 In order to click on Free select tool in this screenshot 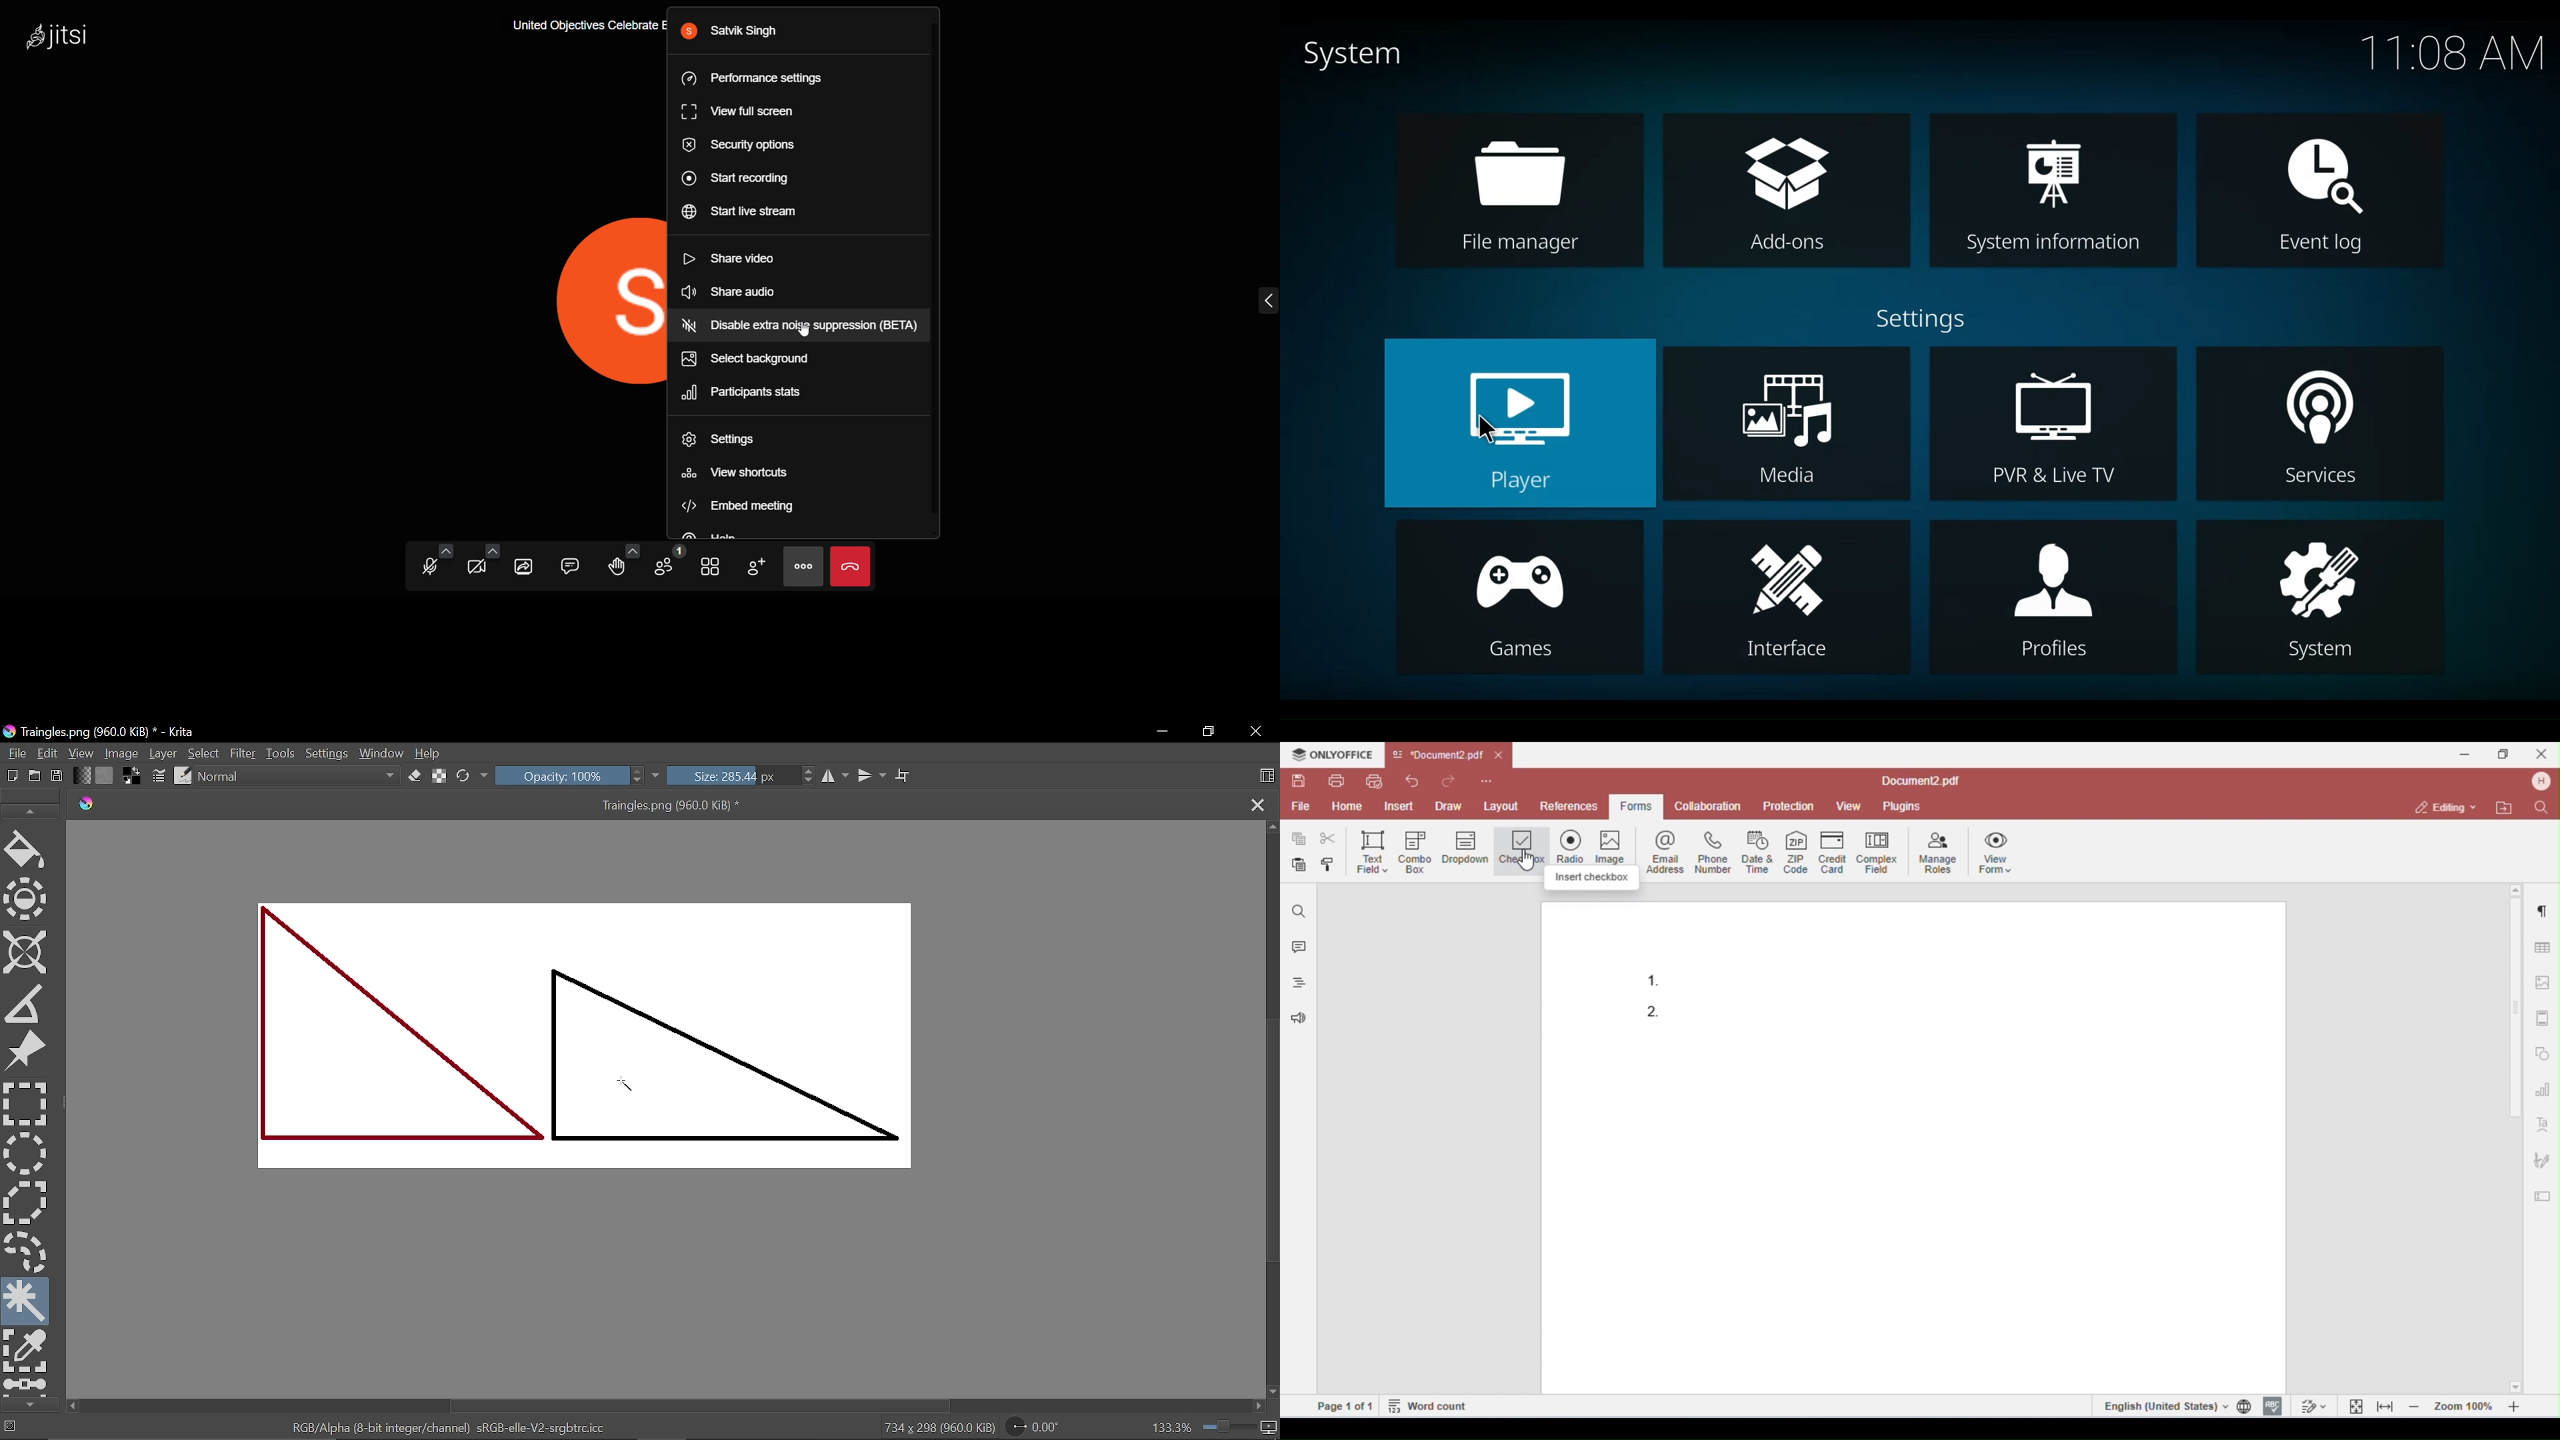, I will do `click(27, 1249)`.